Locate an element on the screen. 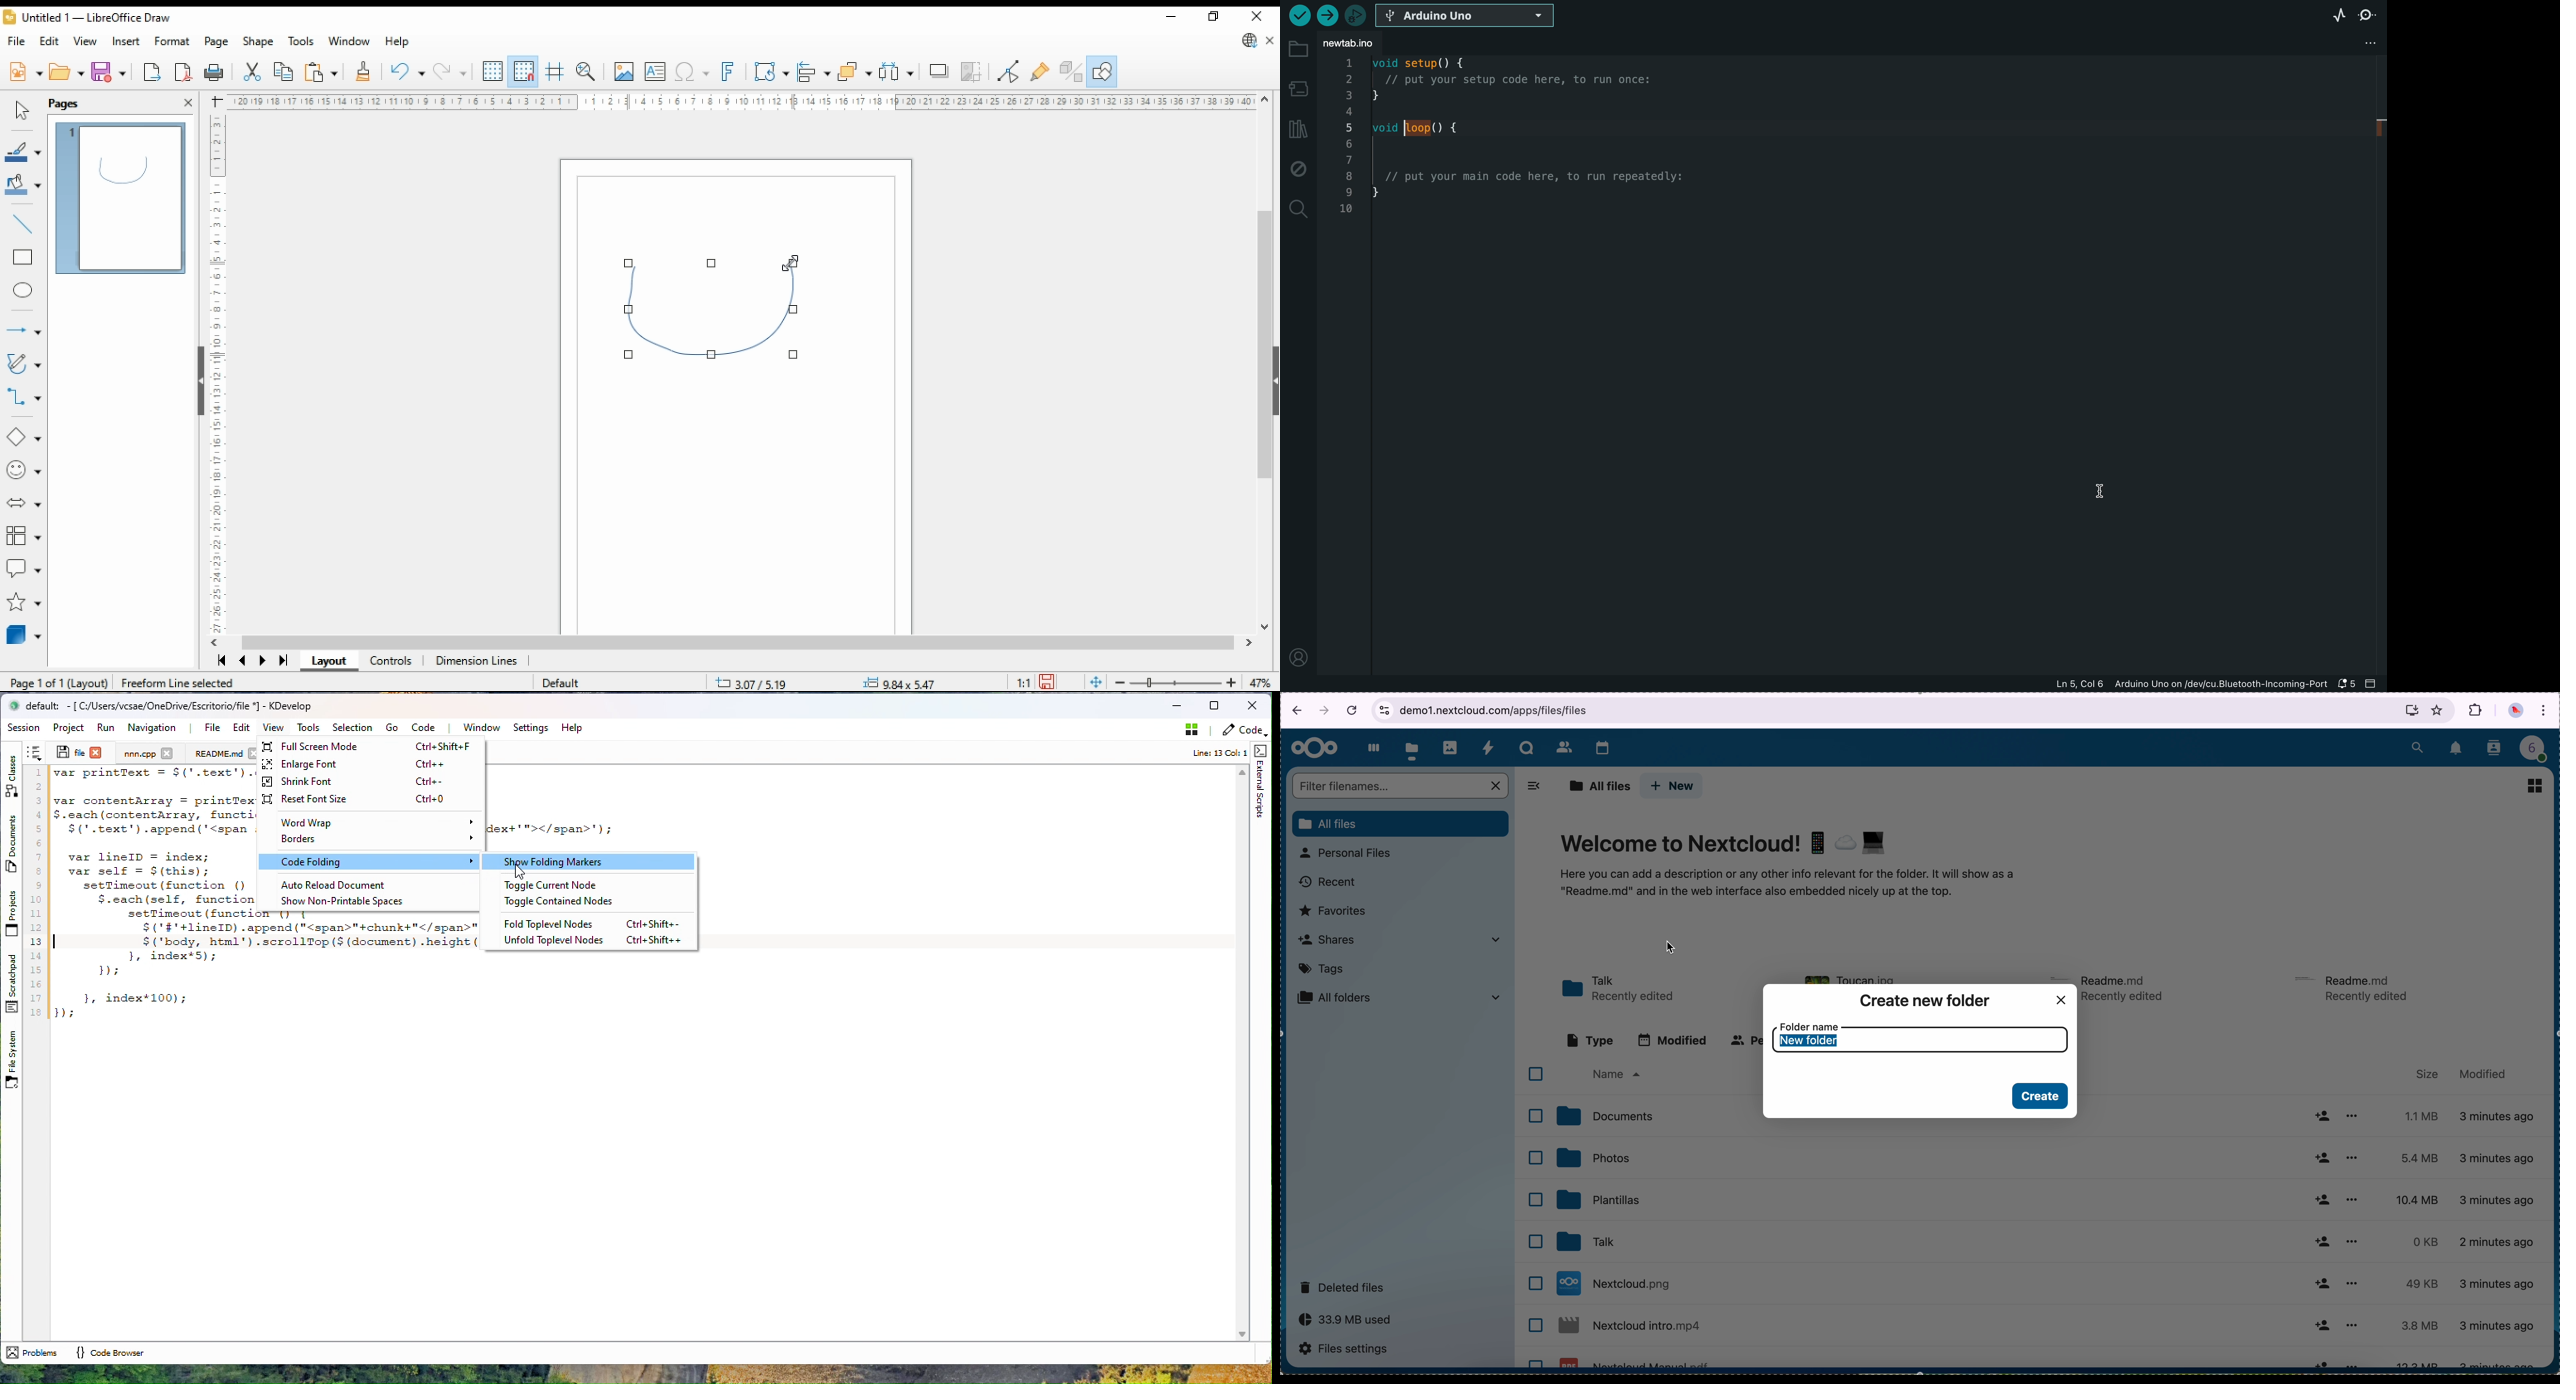 The height and width of the screenshot is (1400, 2576). toggle point edit mode is located at coordinates (1009, 72).